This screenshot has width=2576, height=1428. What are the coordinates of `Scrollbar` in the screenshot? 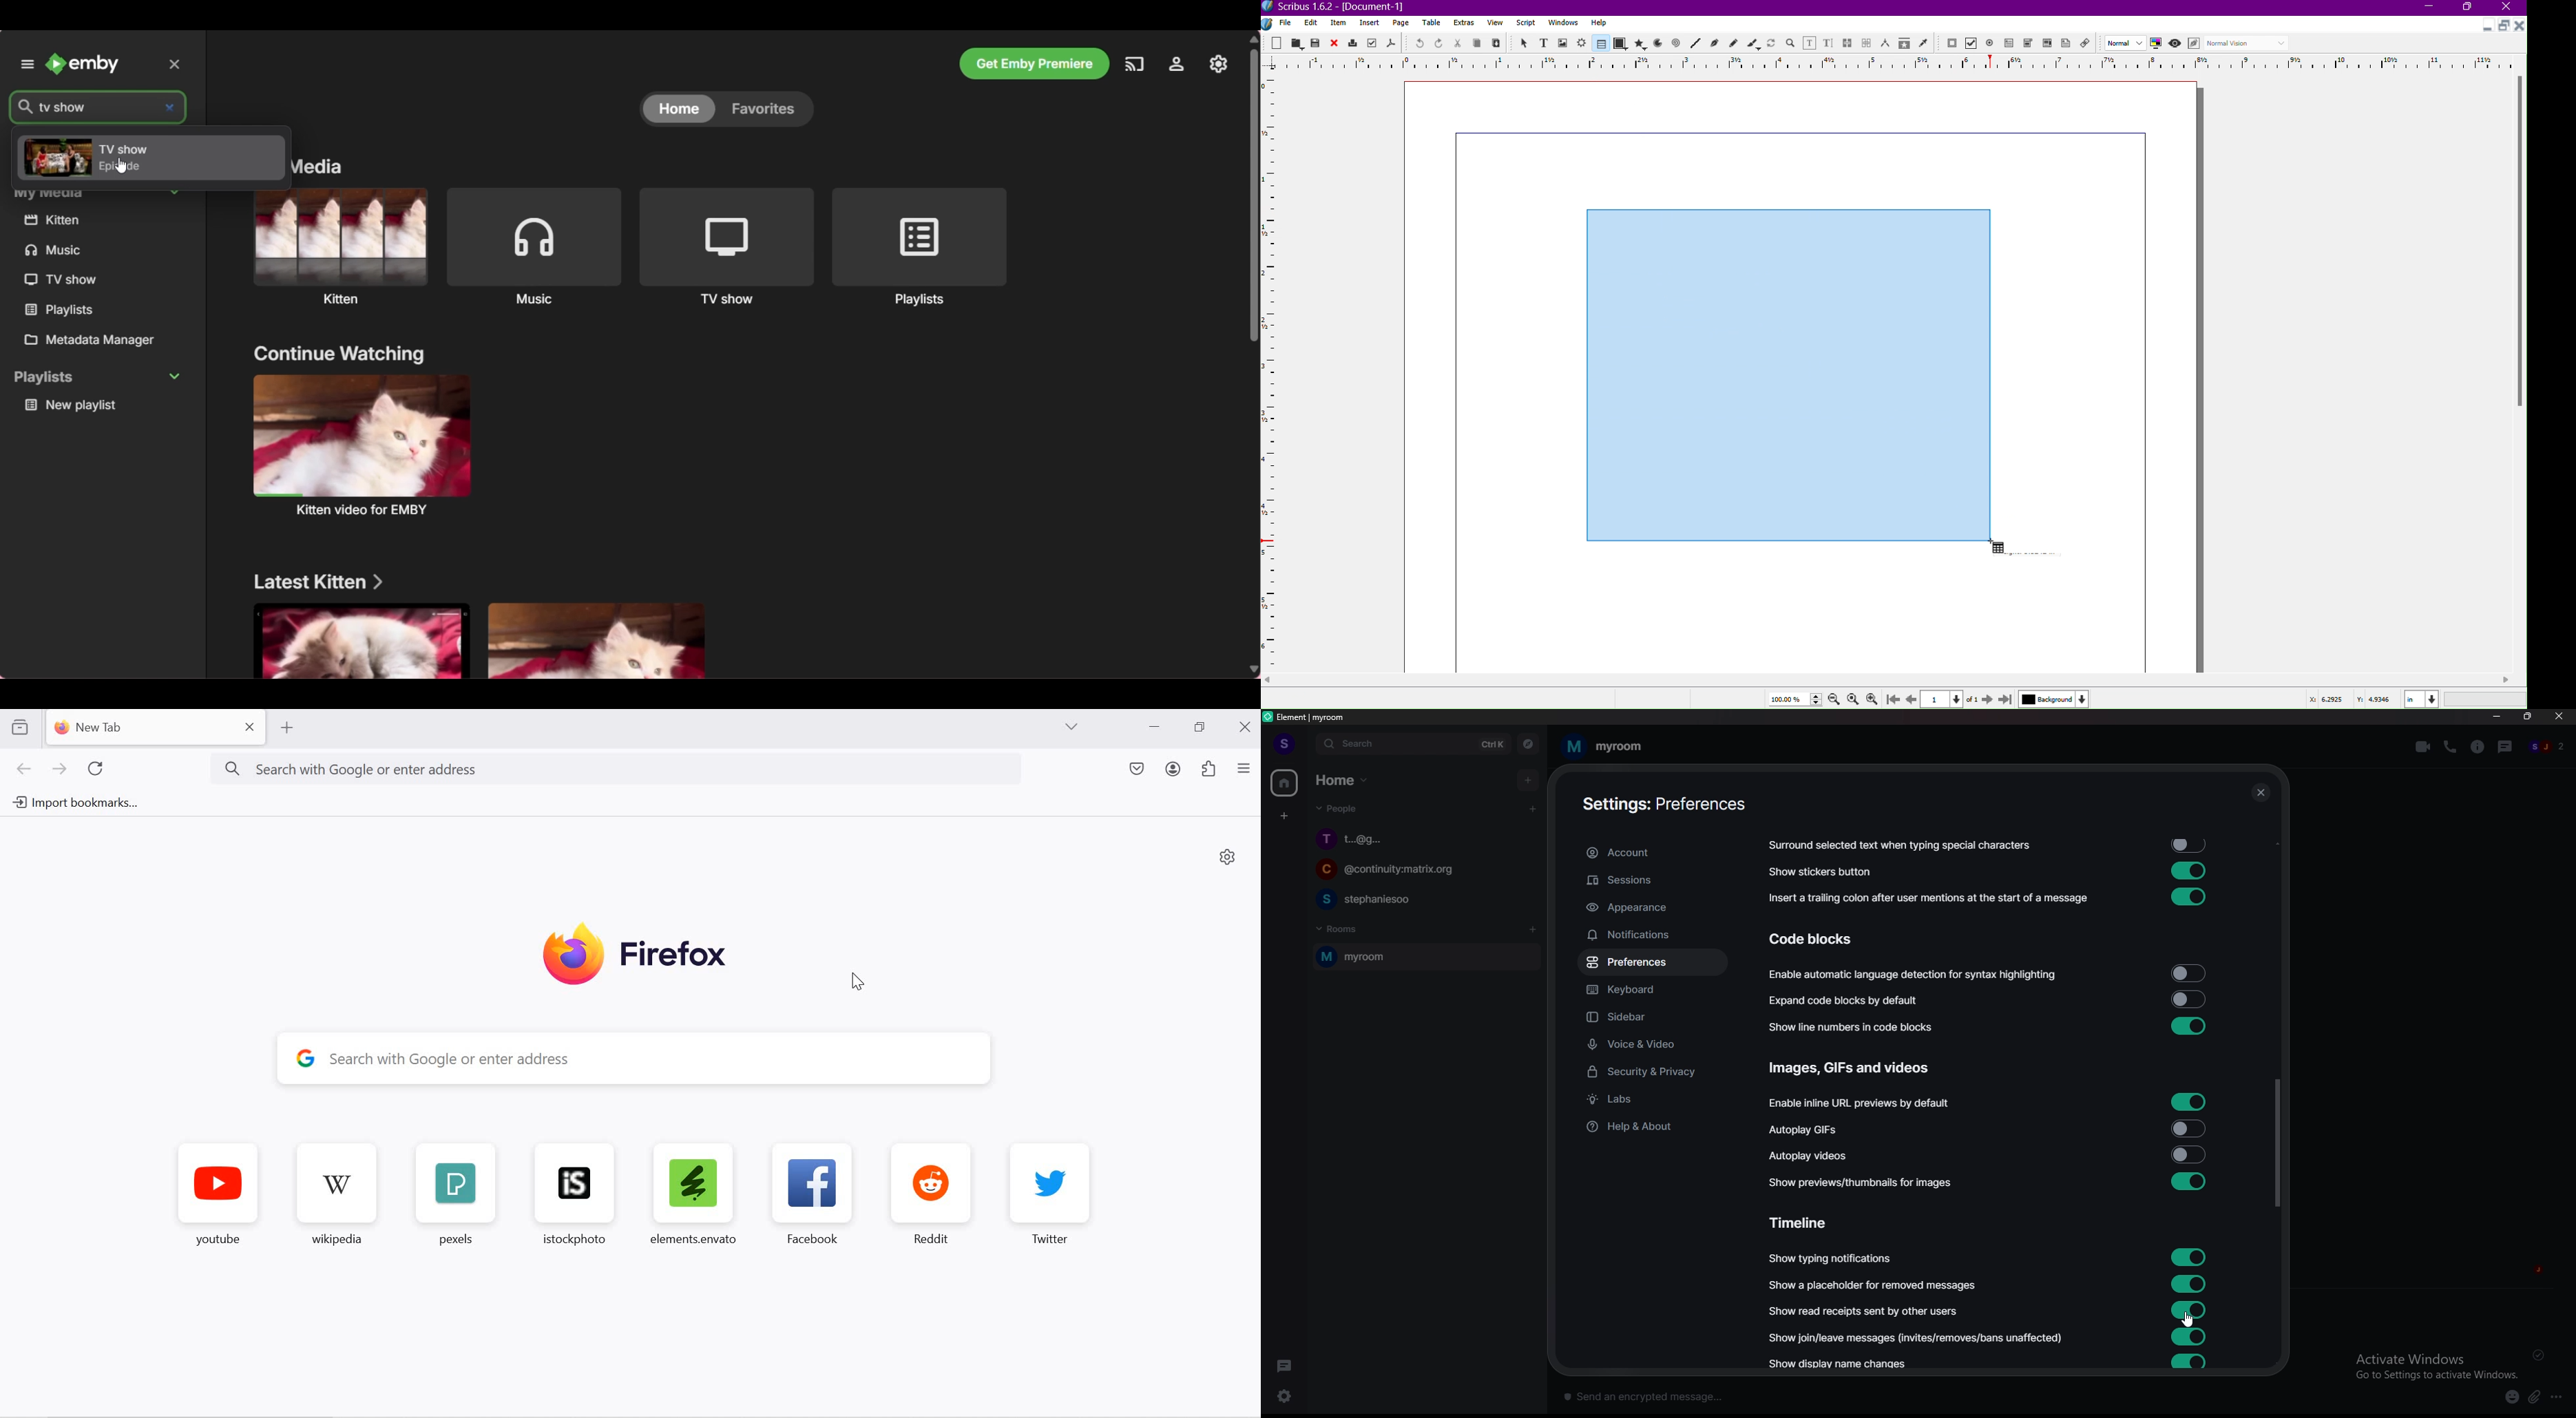 It's located at (1894, 680).